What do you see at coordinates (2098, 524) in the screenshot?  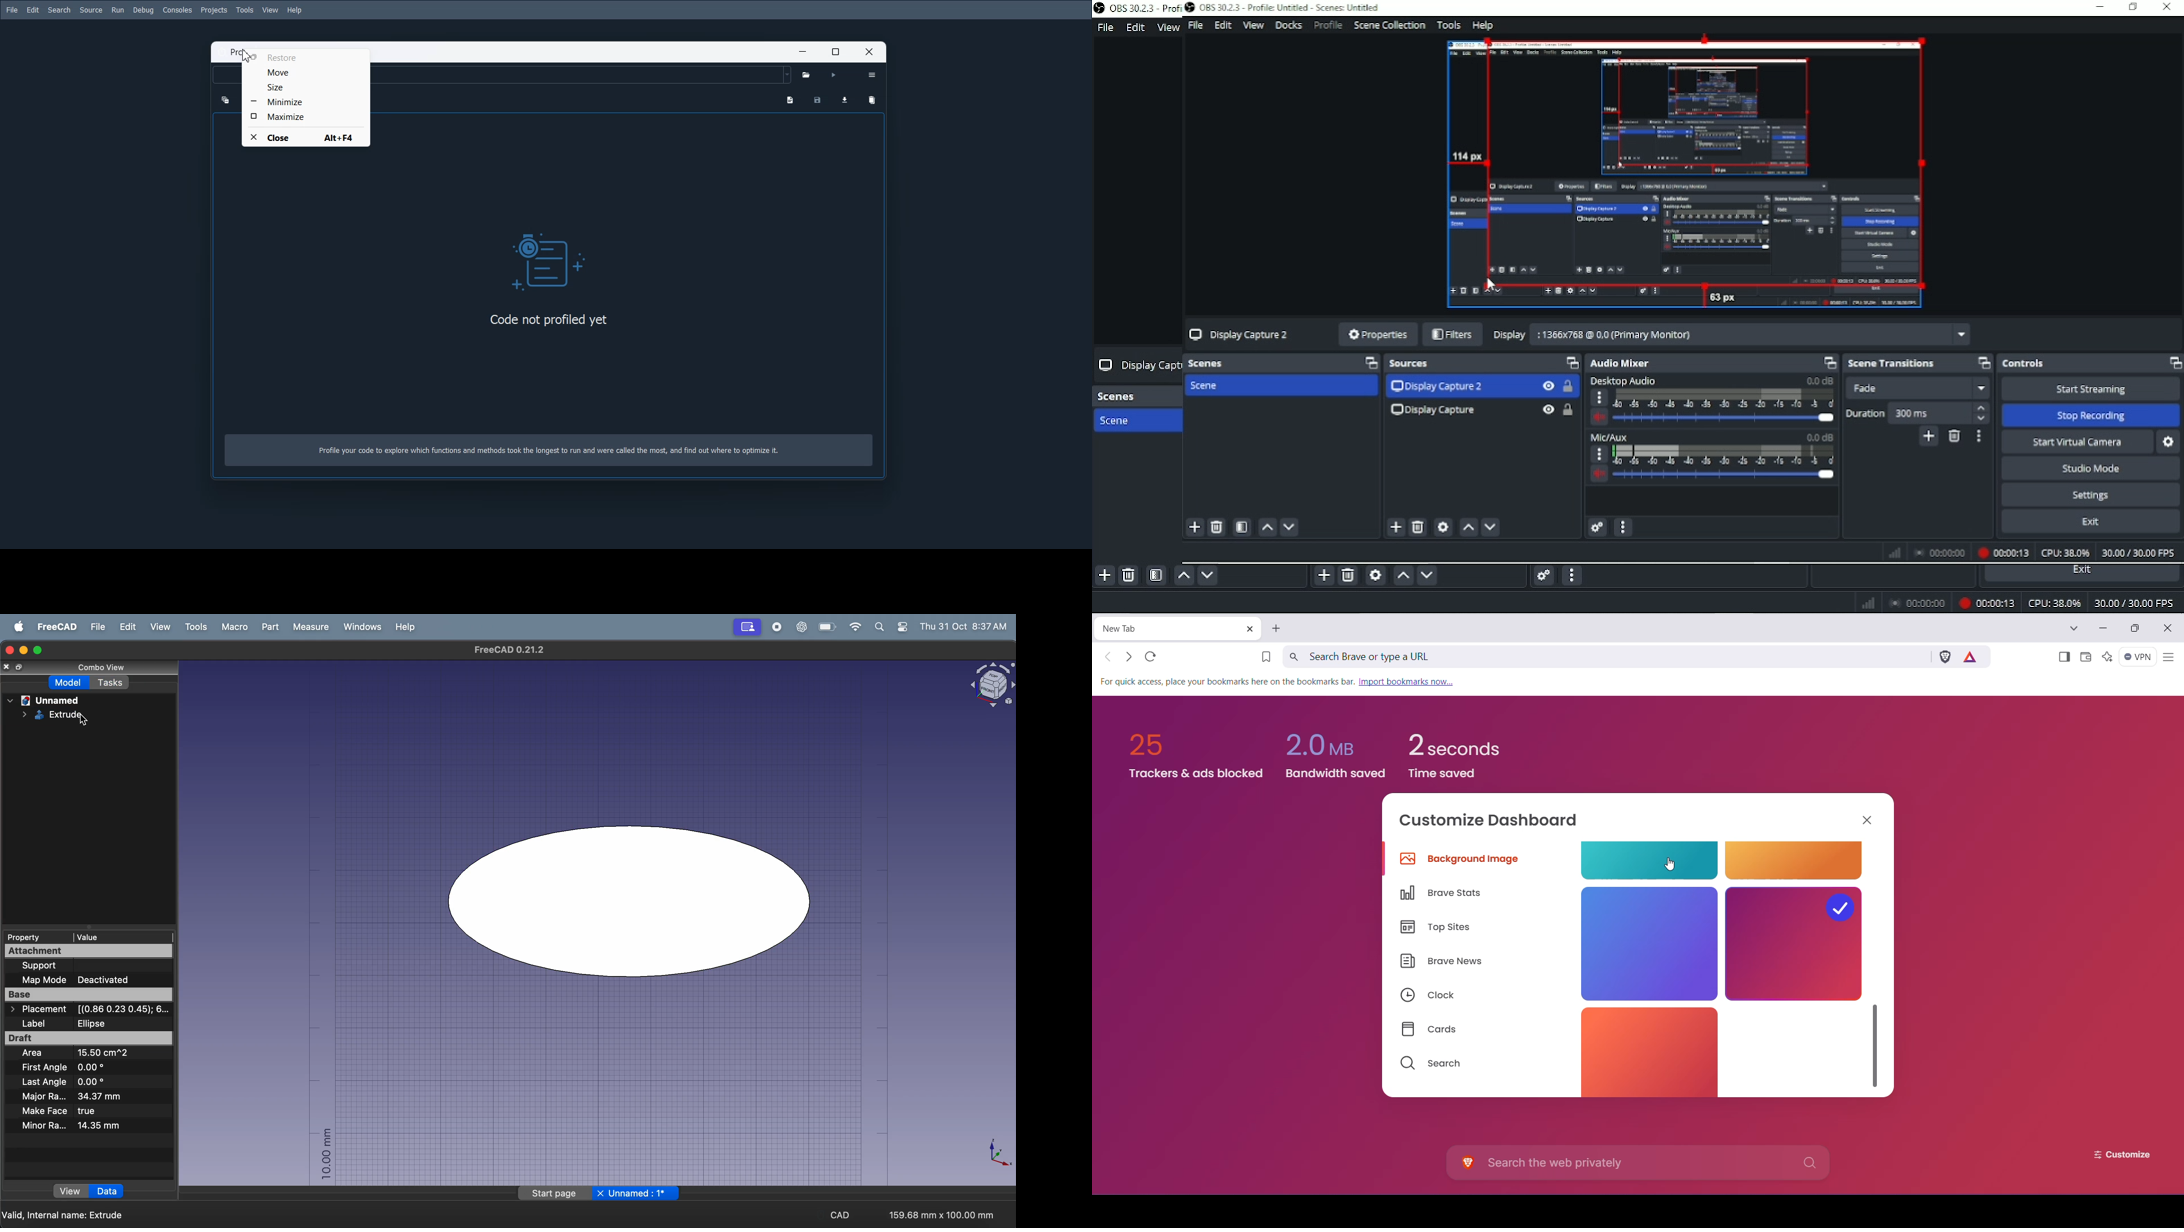 I see `Exit` at bounding box center [2098, 524].